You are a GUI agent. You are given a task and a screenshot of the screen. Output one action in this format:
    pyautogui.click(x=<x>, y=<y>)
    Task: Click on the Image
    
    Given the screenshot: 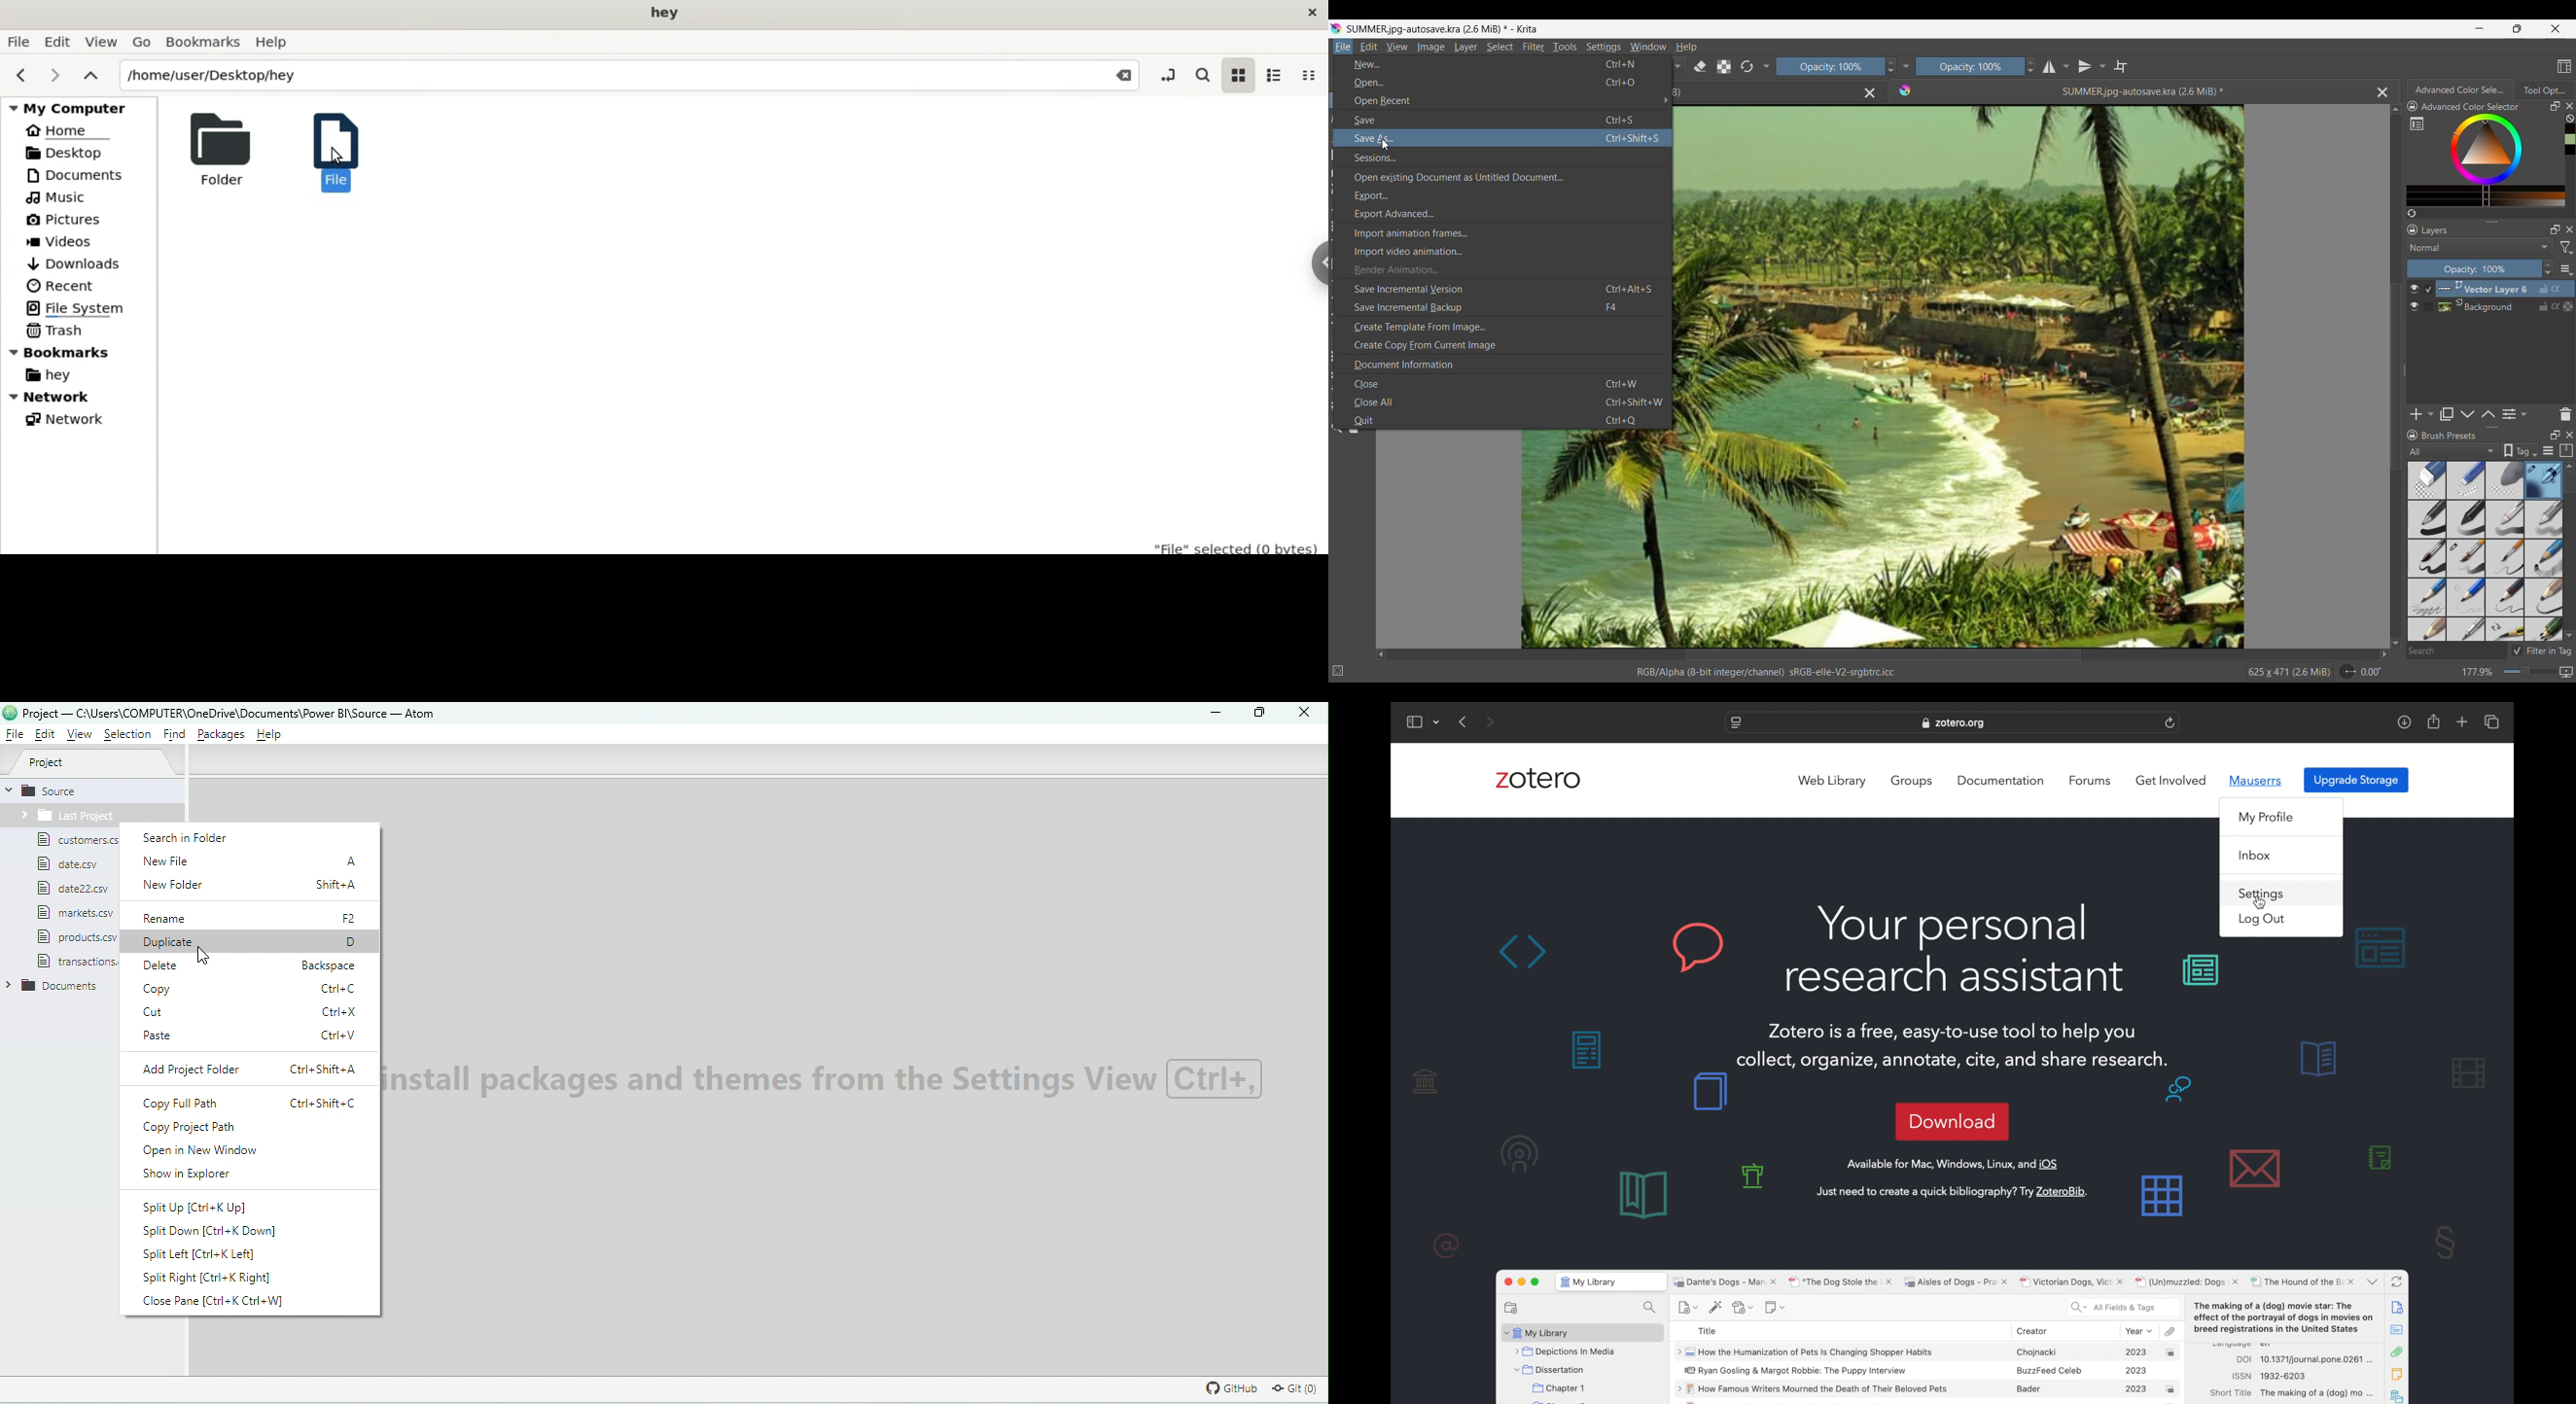 What is the action you would take?
    pyautogui.click(x=1431, y=47)
    